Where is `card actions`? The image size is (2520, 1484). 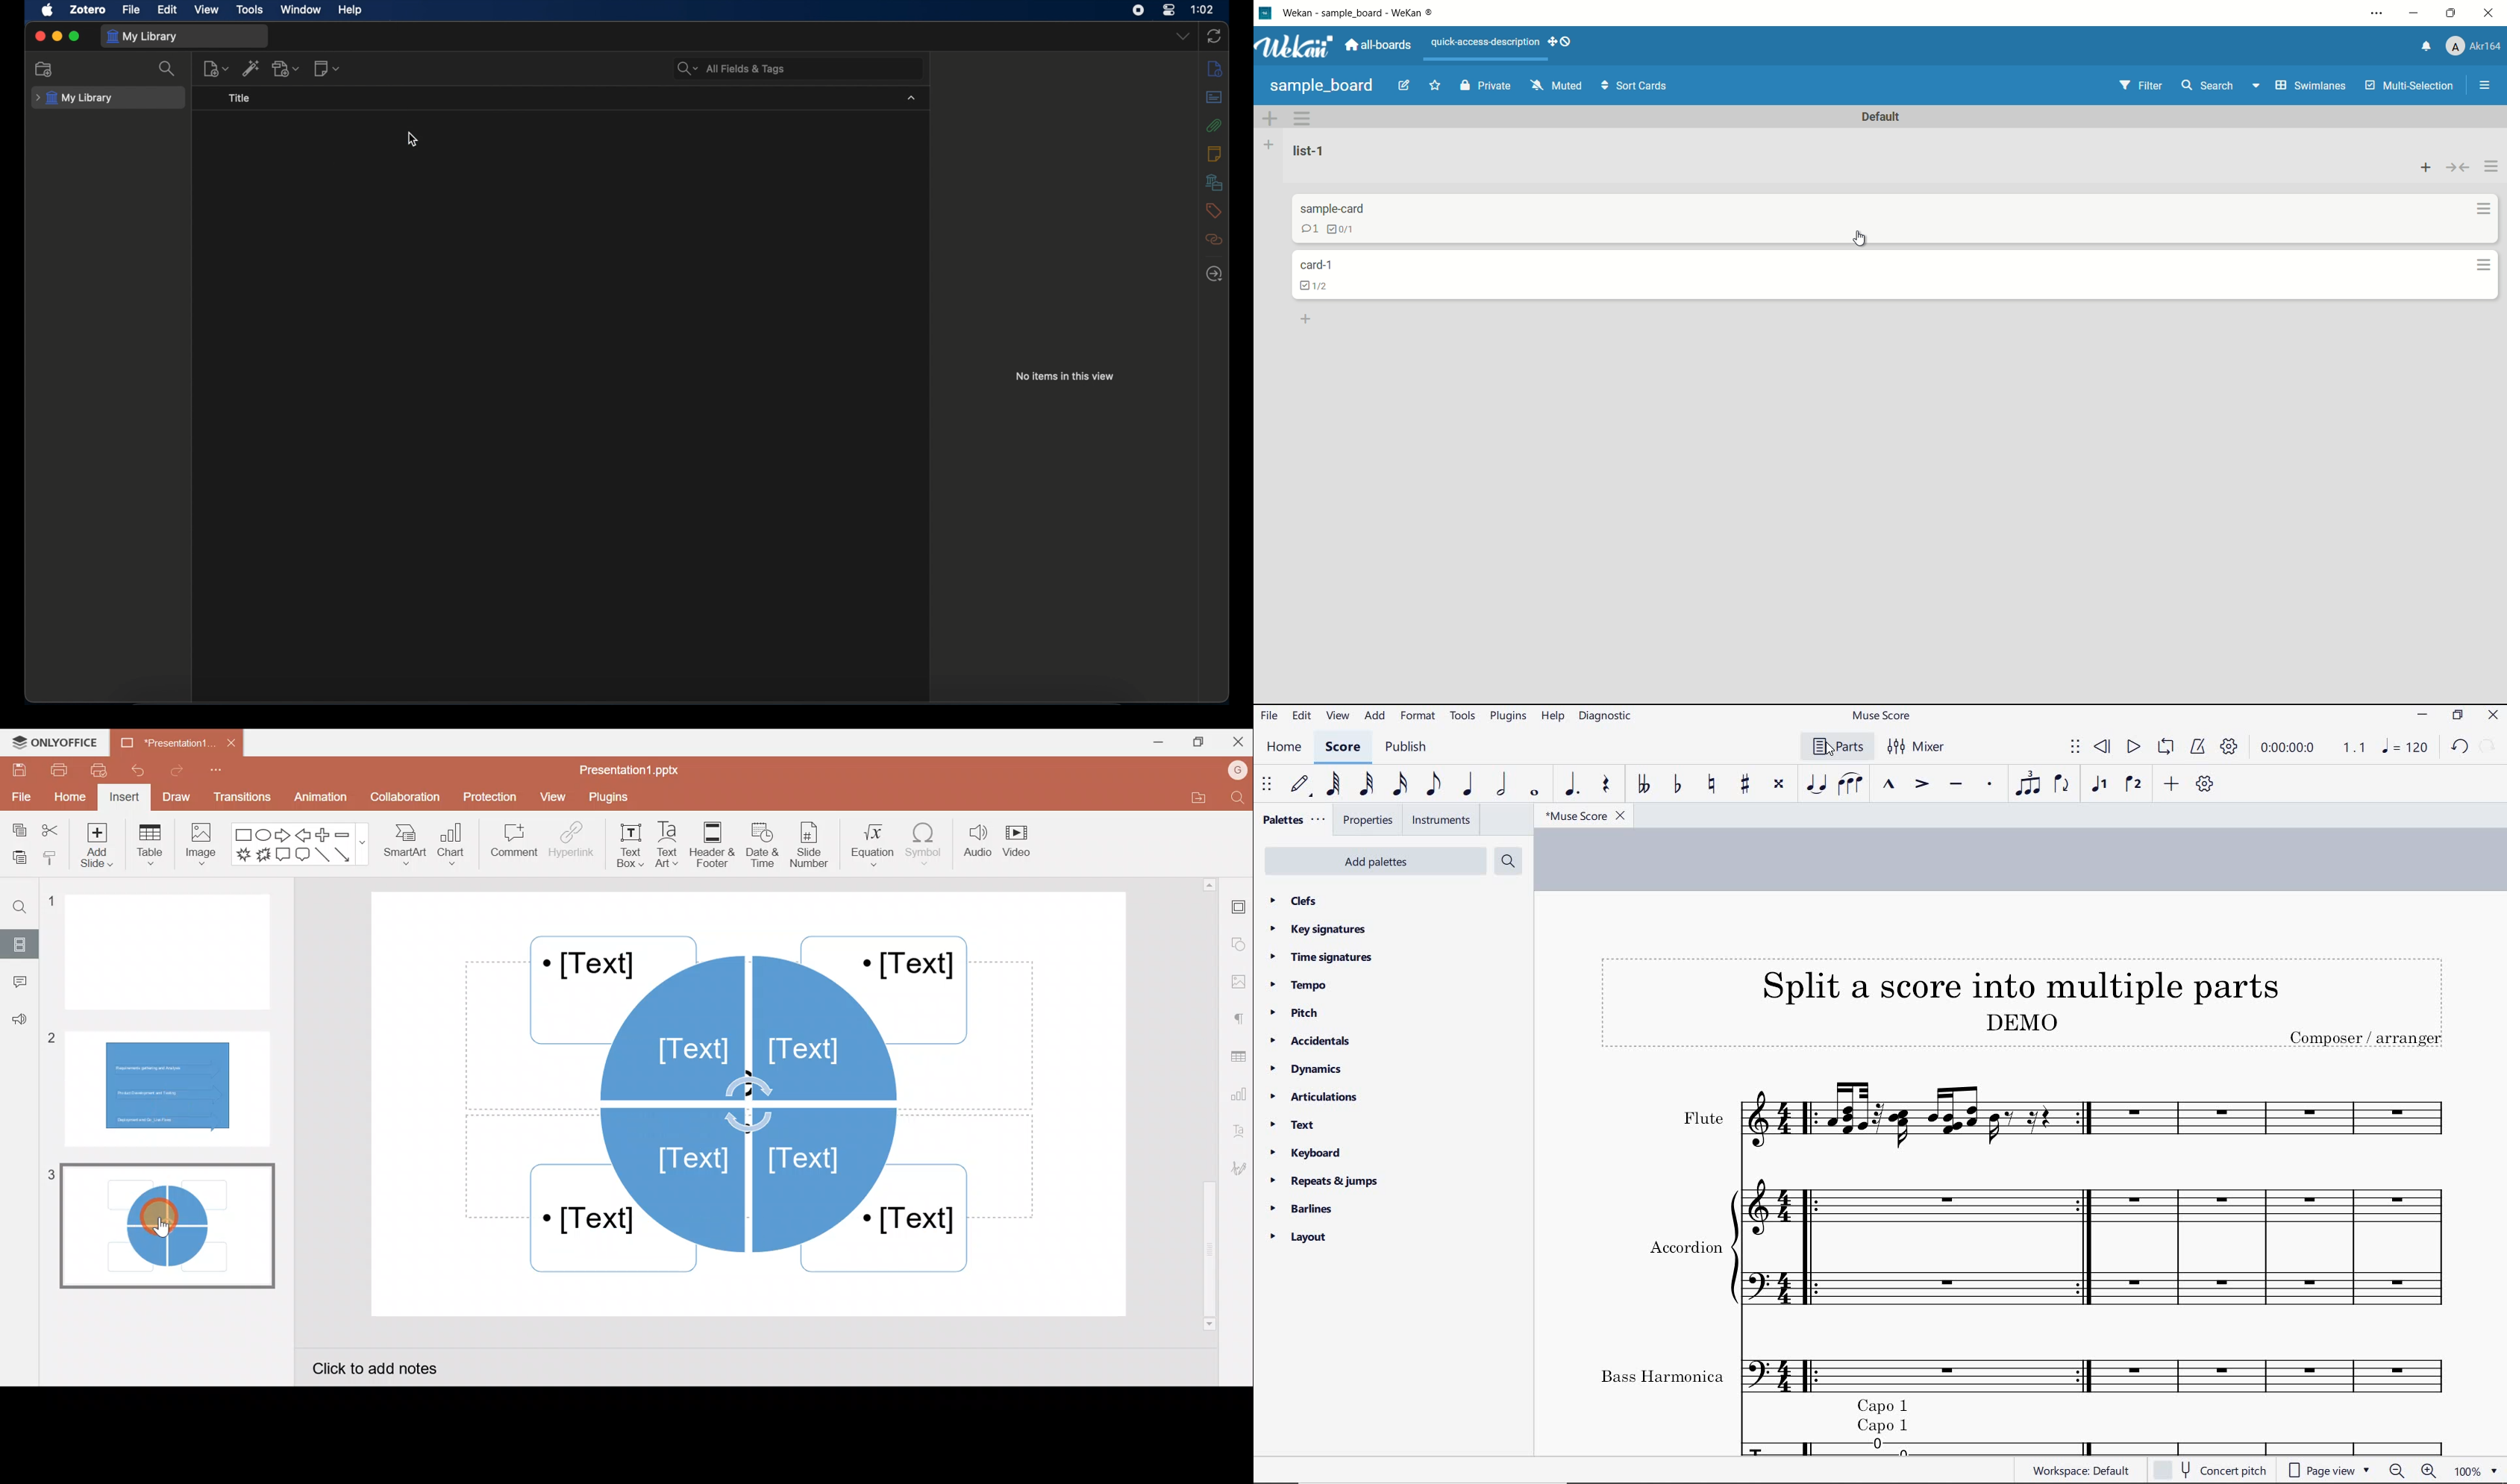 card actions is located at coordinates (2485, 266).